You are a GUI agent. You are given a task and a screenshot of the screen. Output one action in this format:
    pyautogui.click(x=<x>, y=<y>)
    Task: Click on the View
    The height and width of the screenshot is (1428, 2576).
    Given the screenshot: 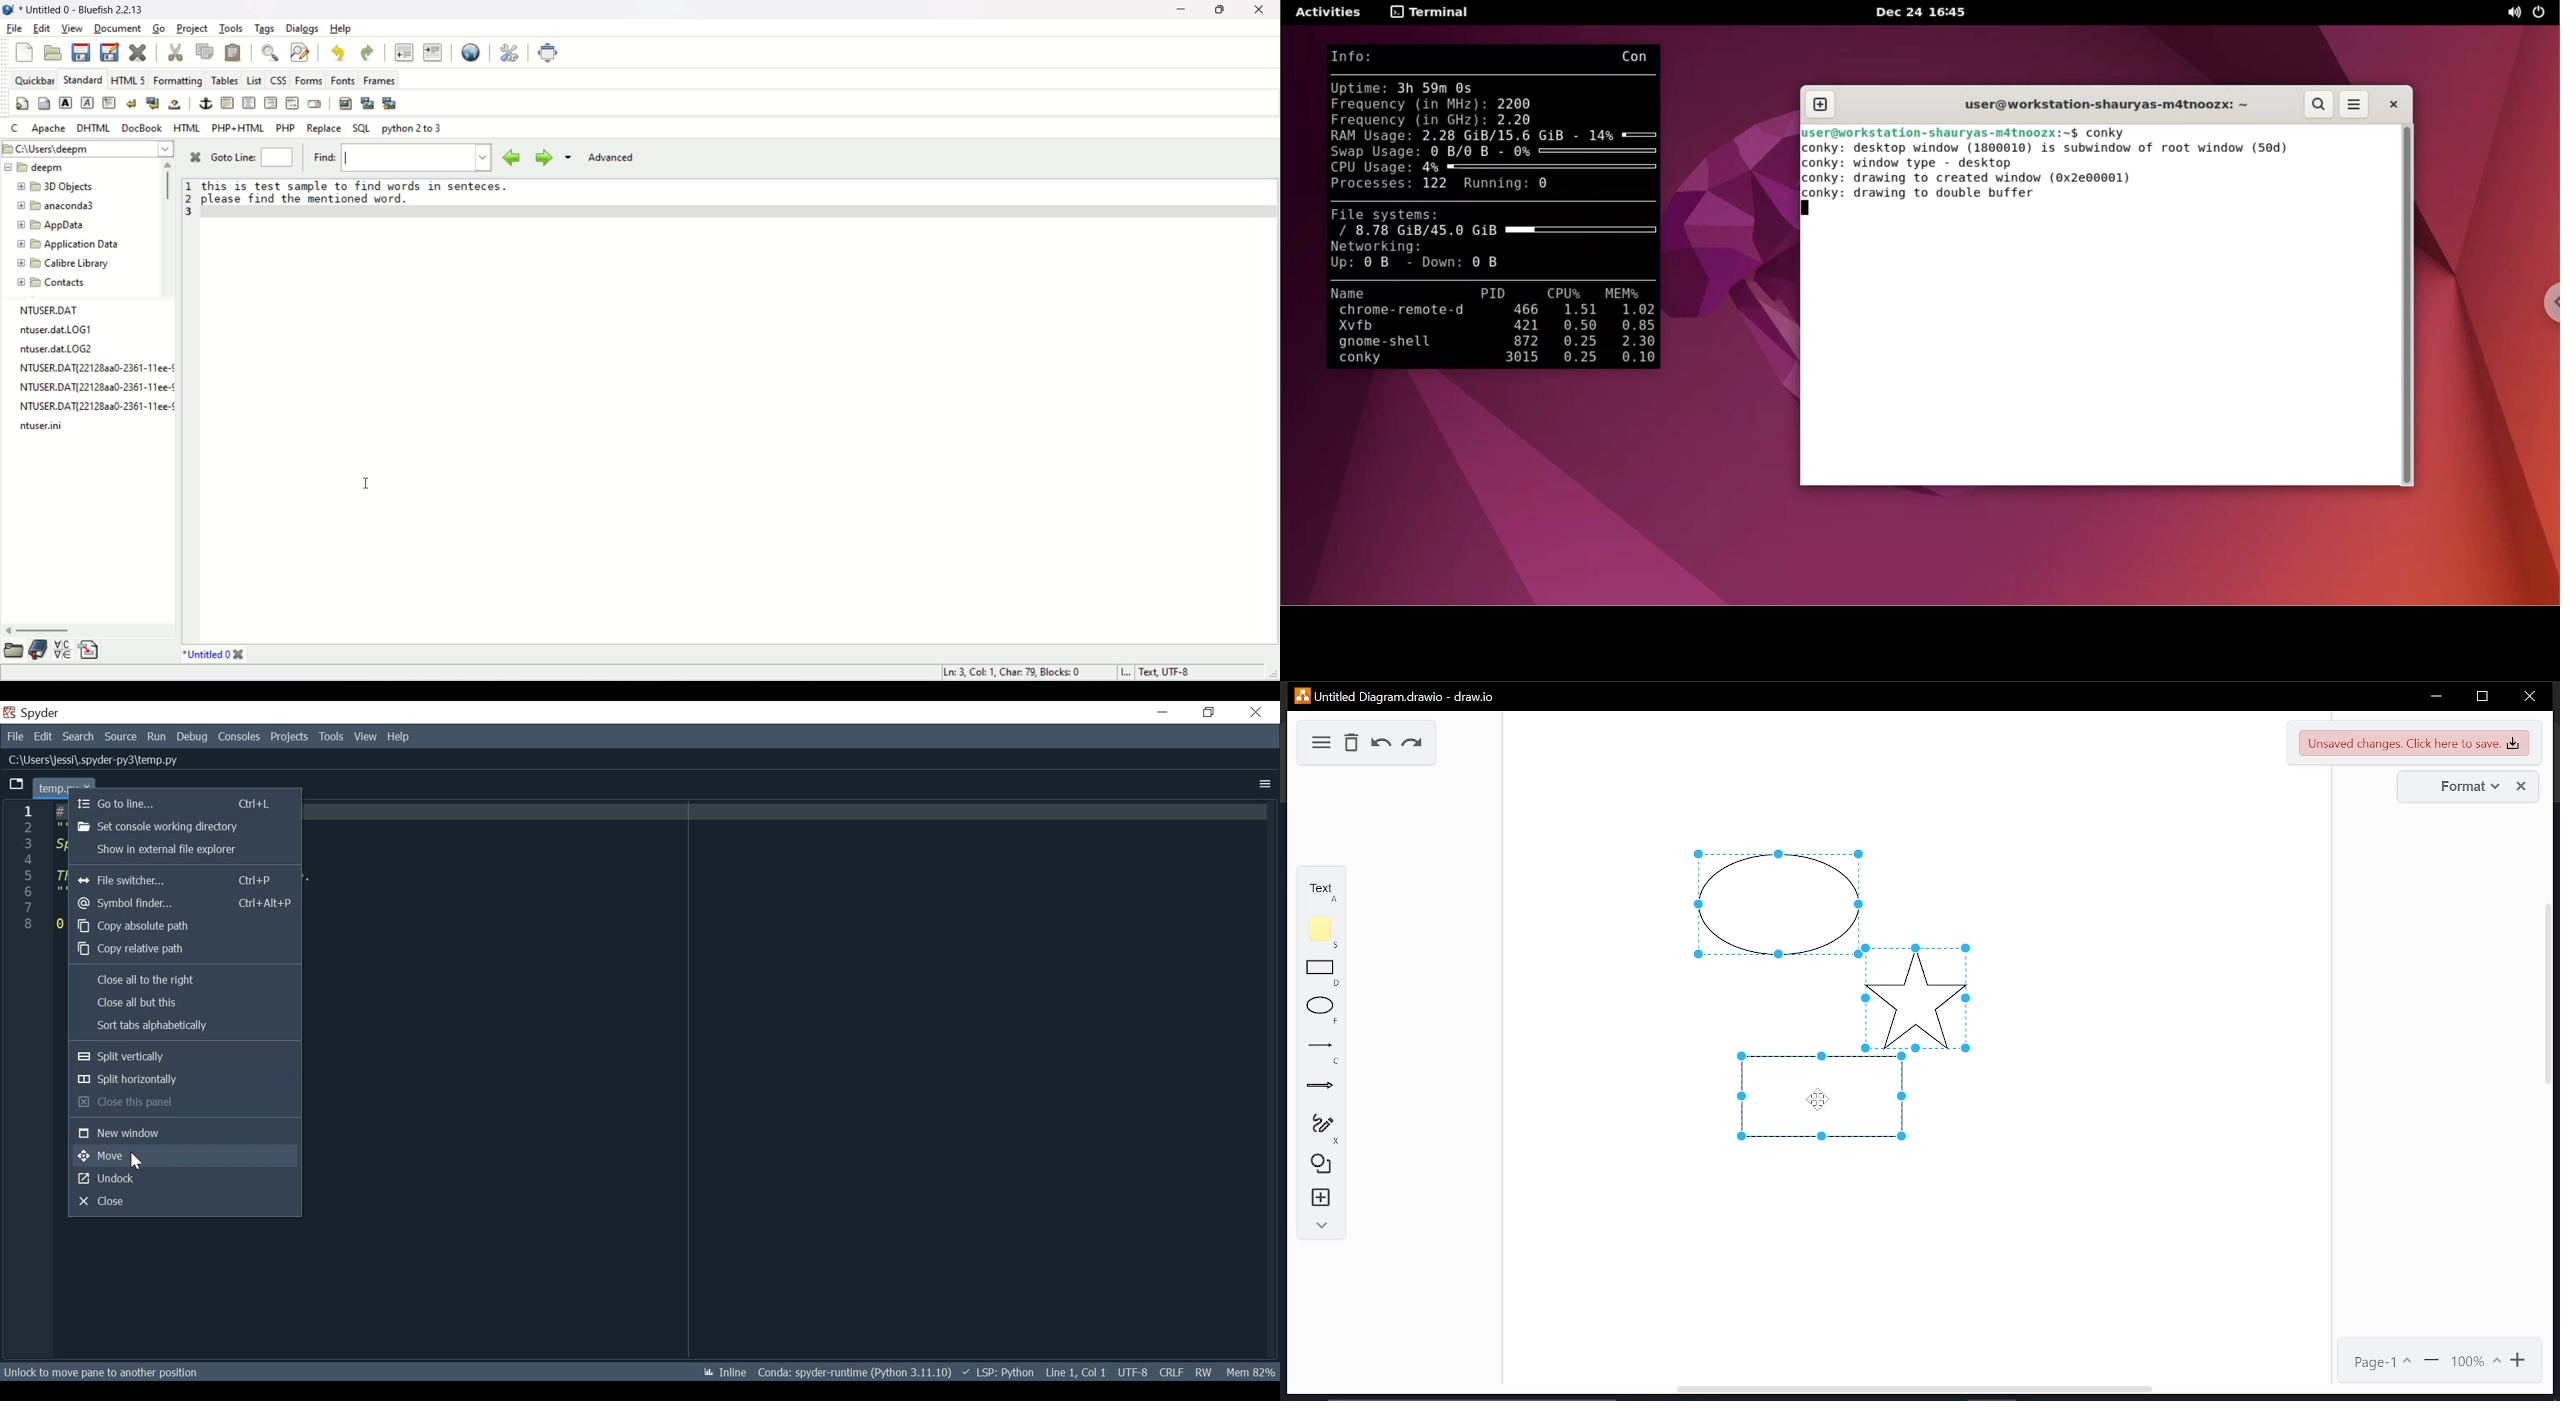 What is the action you would take?
    pyautogui.click(x=366, y=737)
    